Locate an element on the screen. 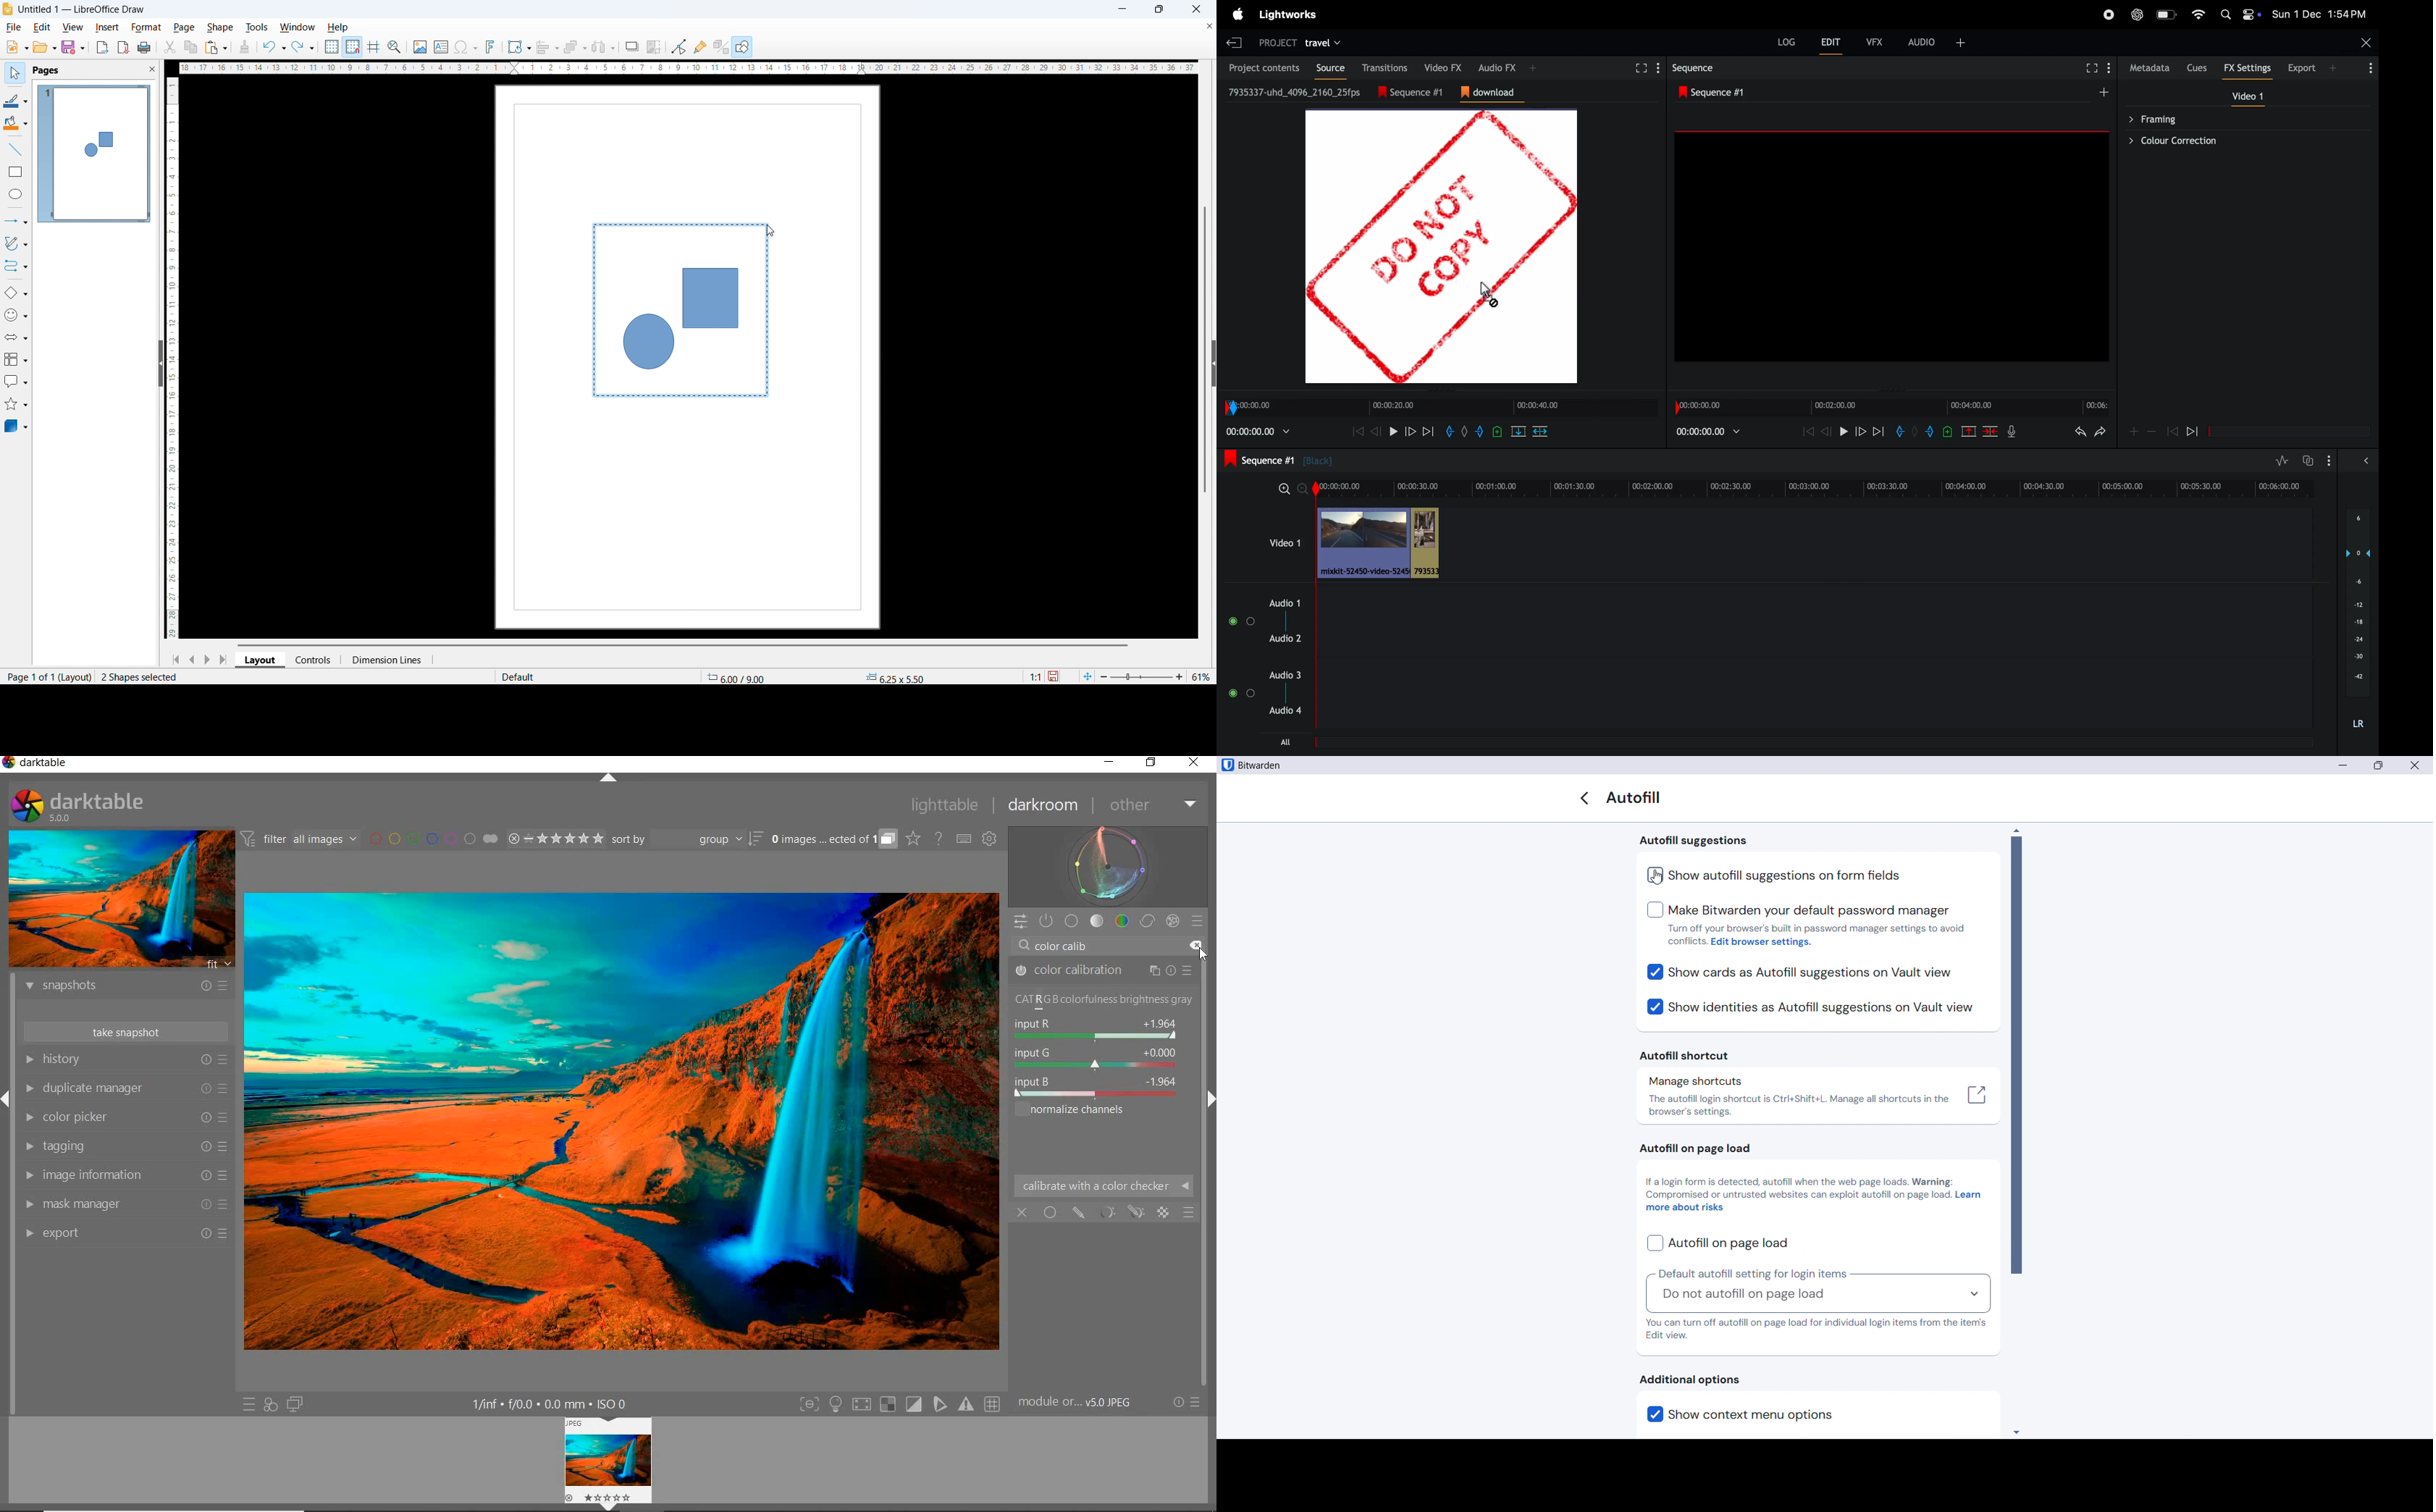 Image resolution: width=2436 pixels, height=1512 pixels. DELETE is located at coordinates (1199, 950).